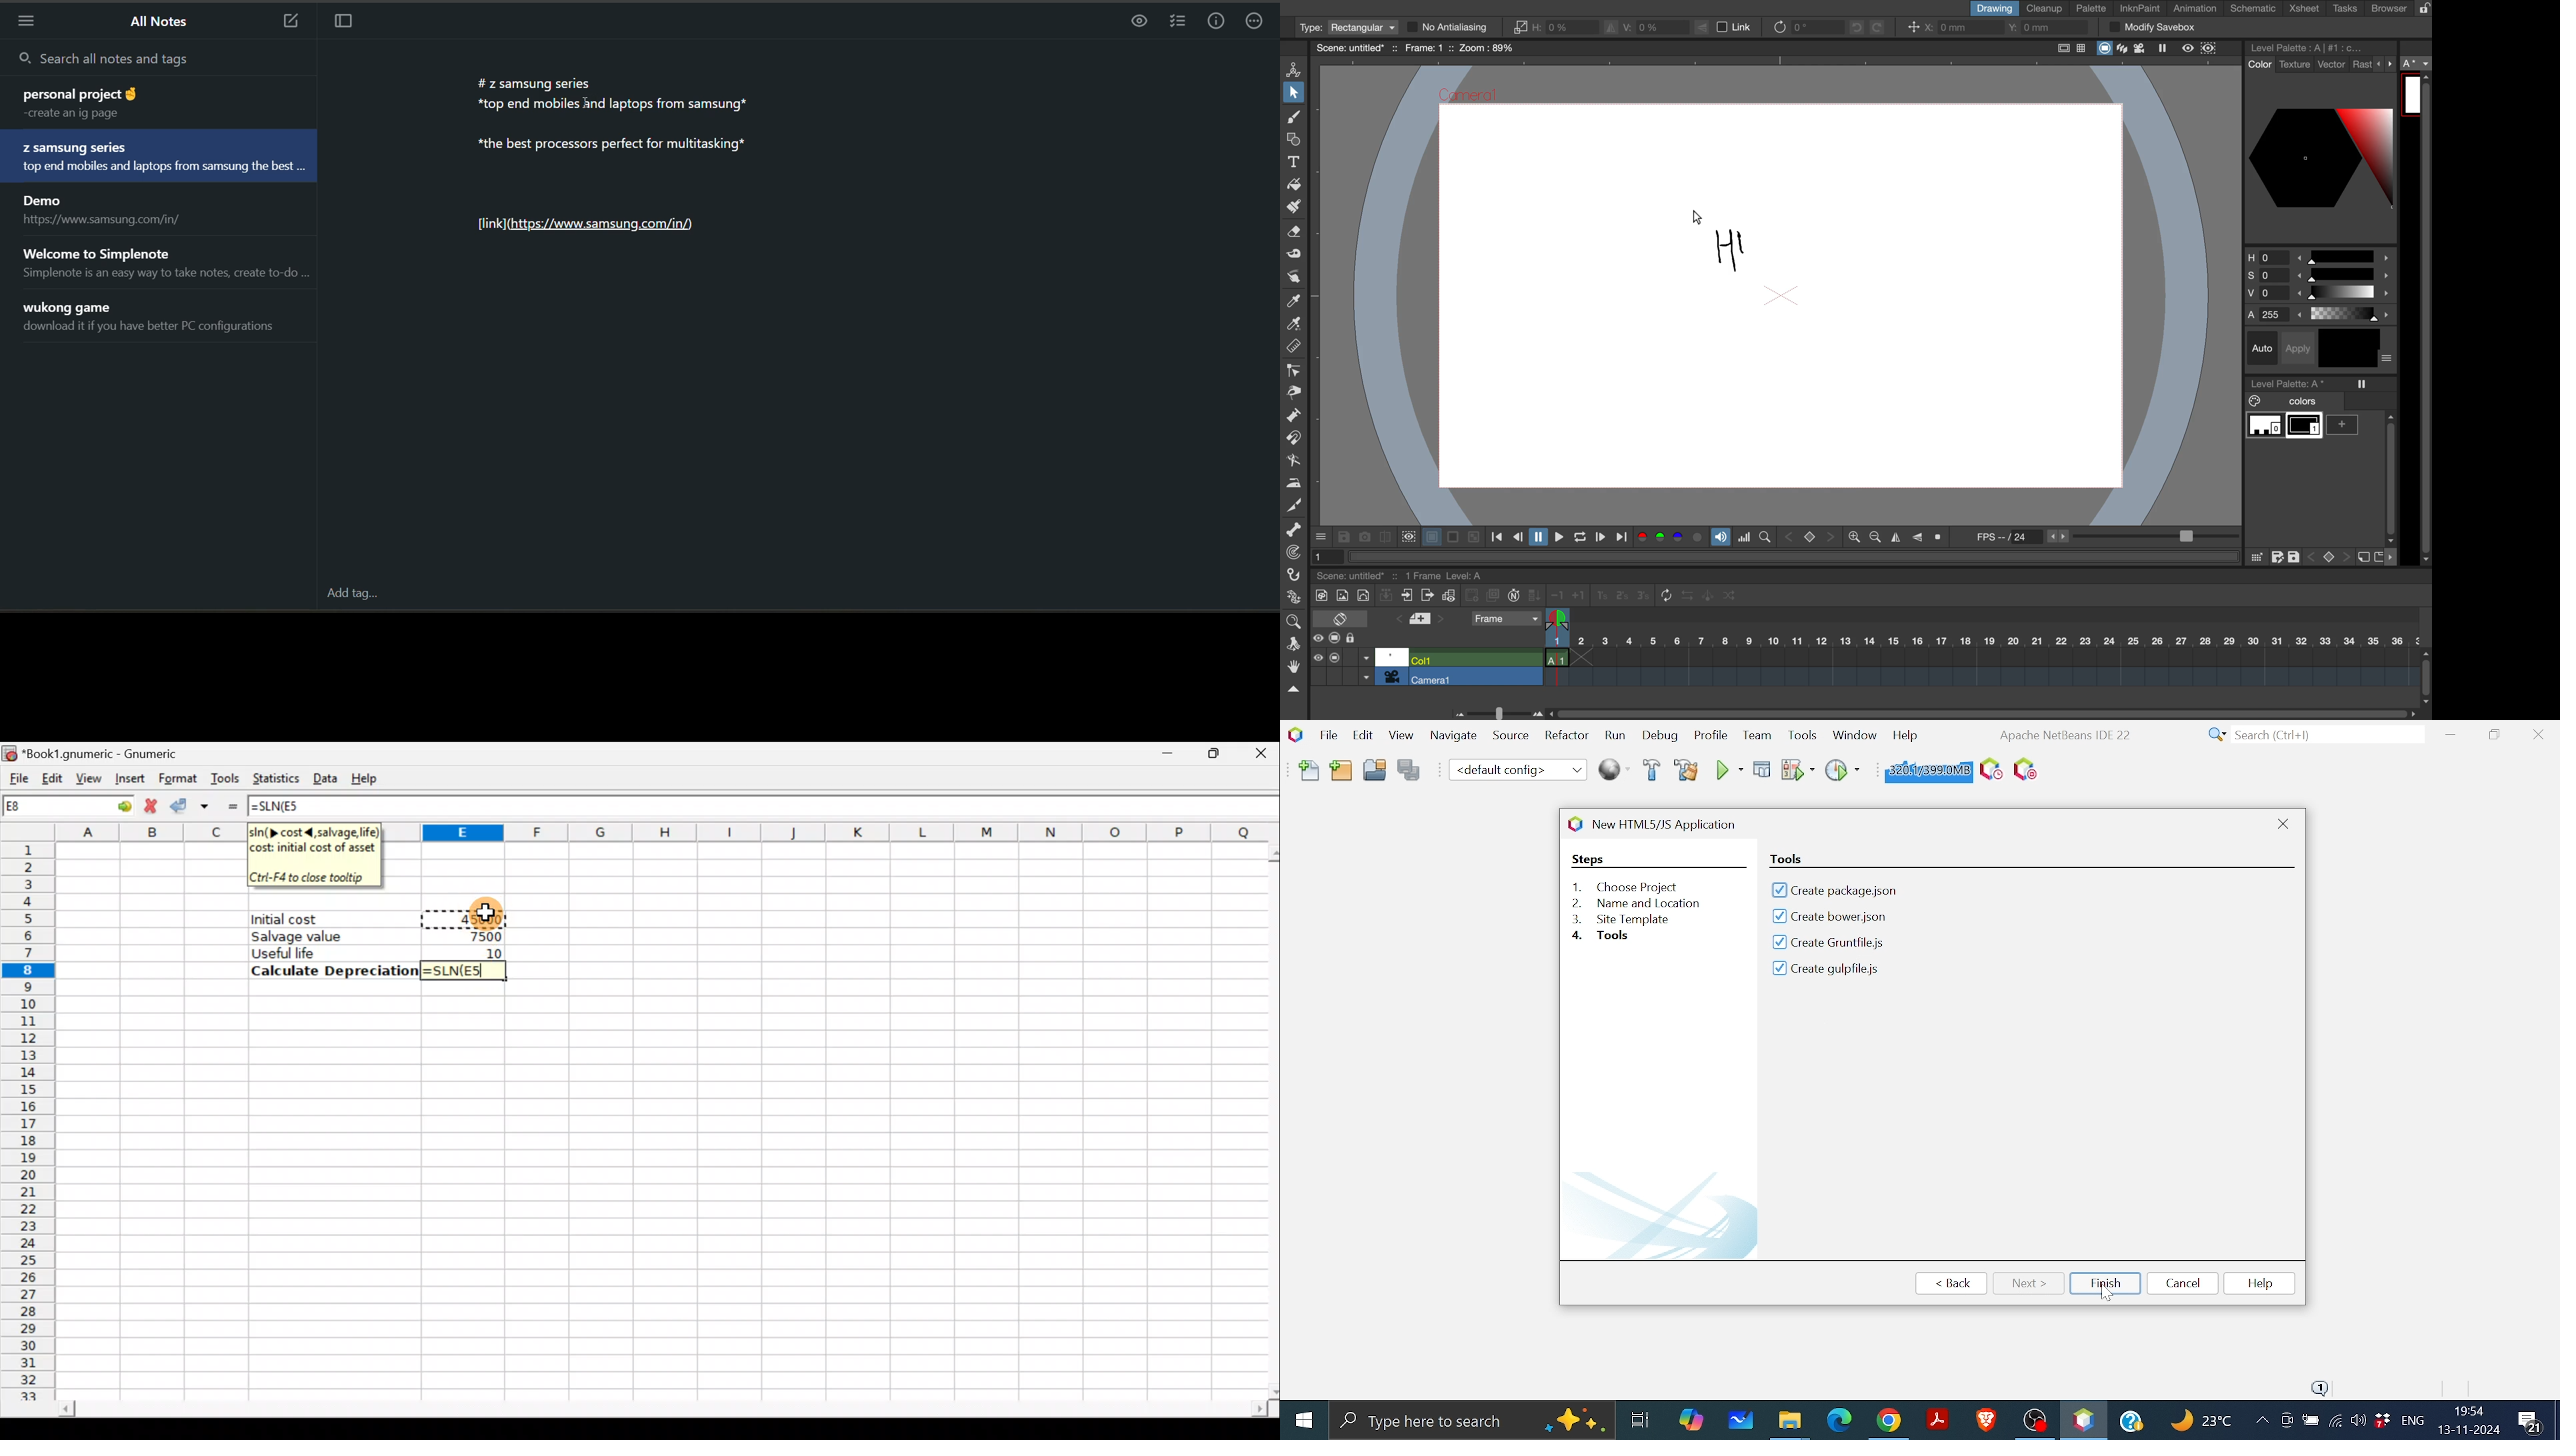 The height and width of the screenshot is (1456, 2576). I want to click on go to, so click(116, 806).